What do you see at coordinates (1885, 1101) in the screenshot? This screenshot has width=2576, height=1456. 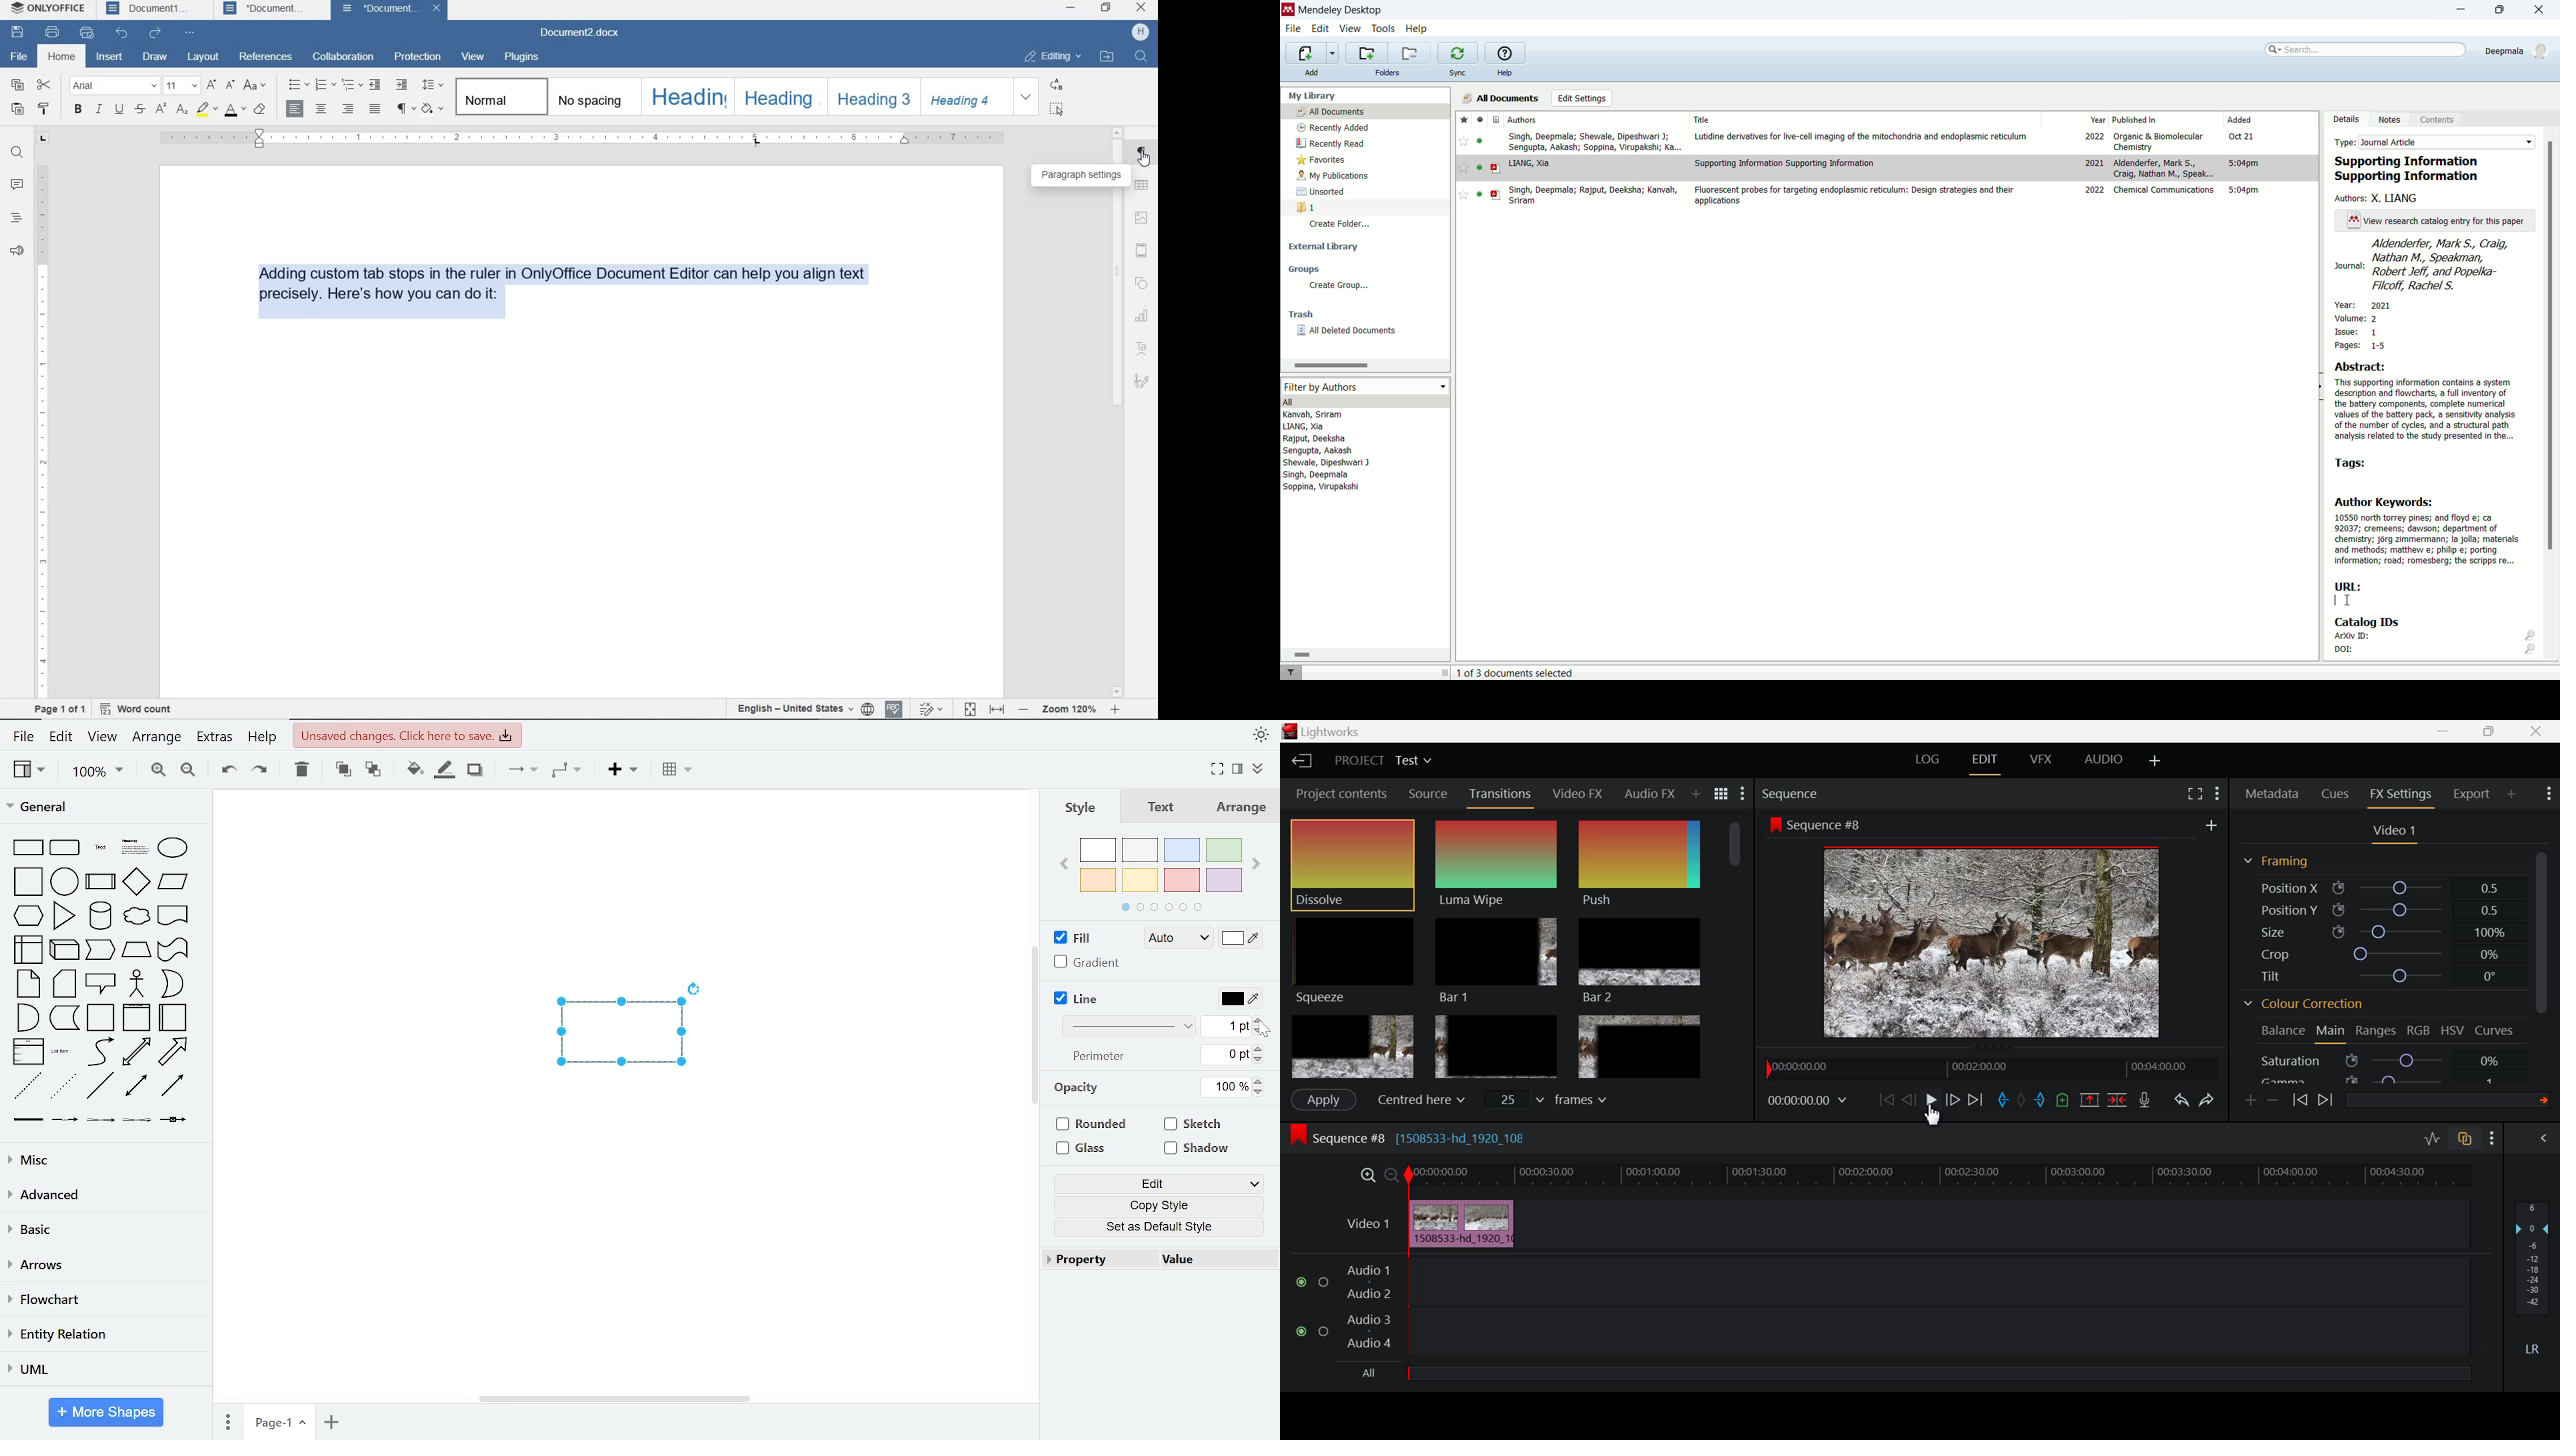 I see `To Beginning` at bounding box center [1885, 1101].